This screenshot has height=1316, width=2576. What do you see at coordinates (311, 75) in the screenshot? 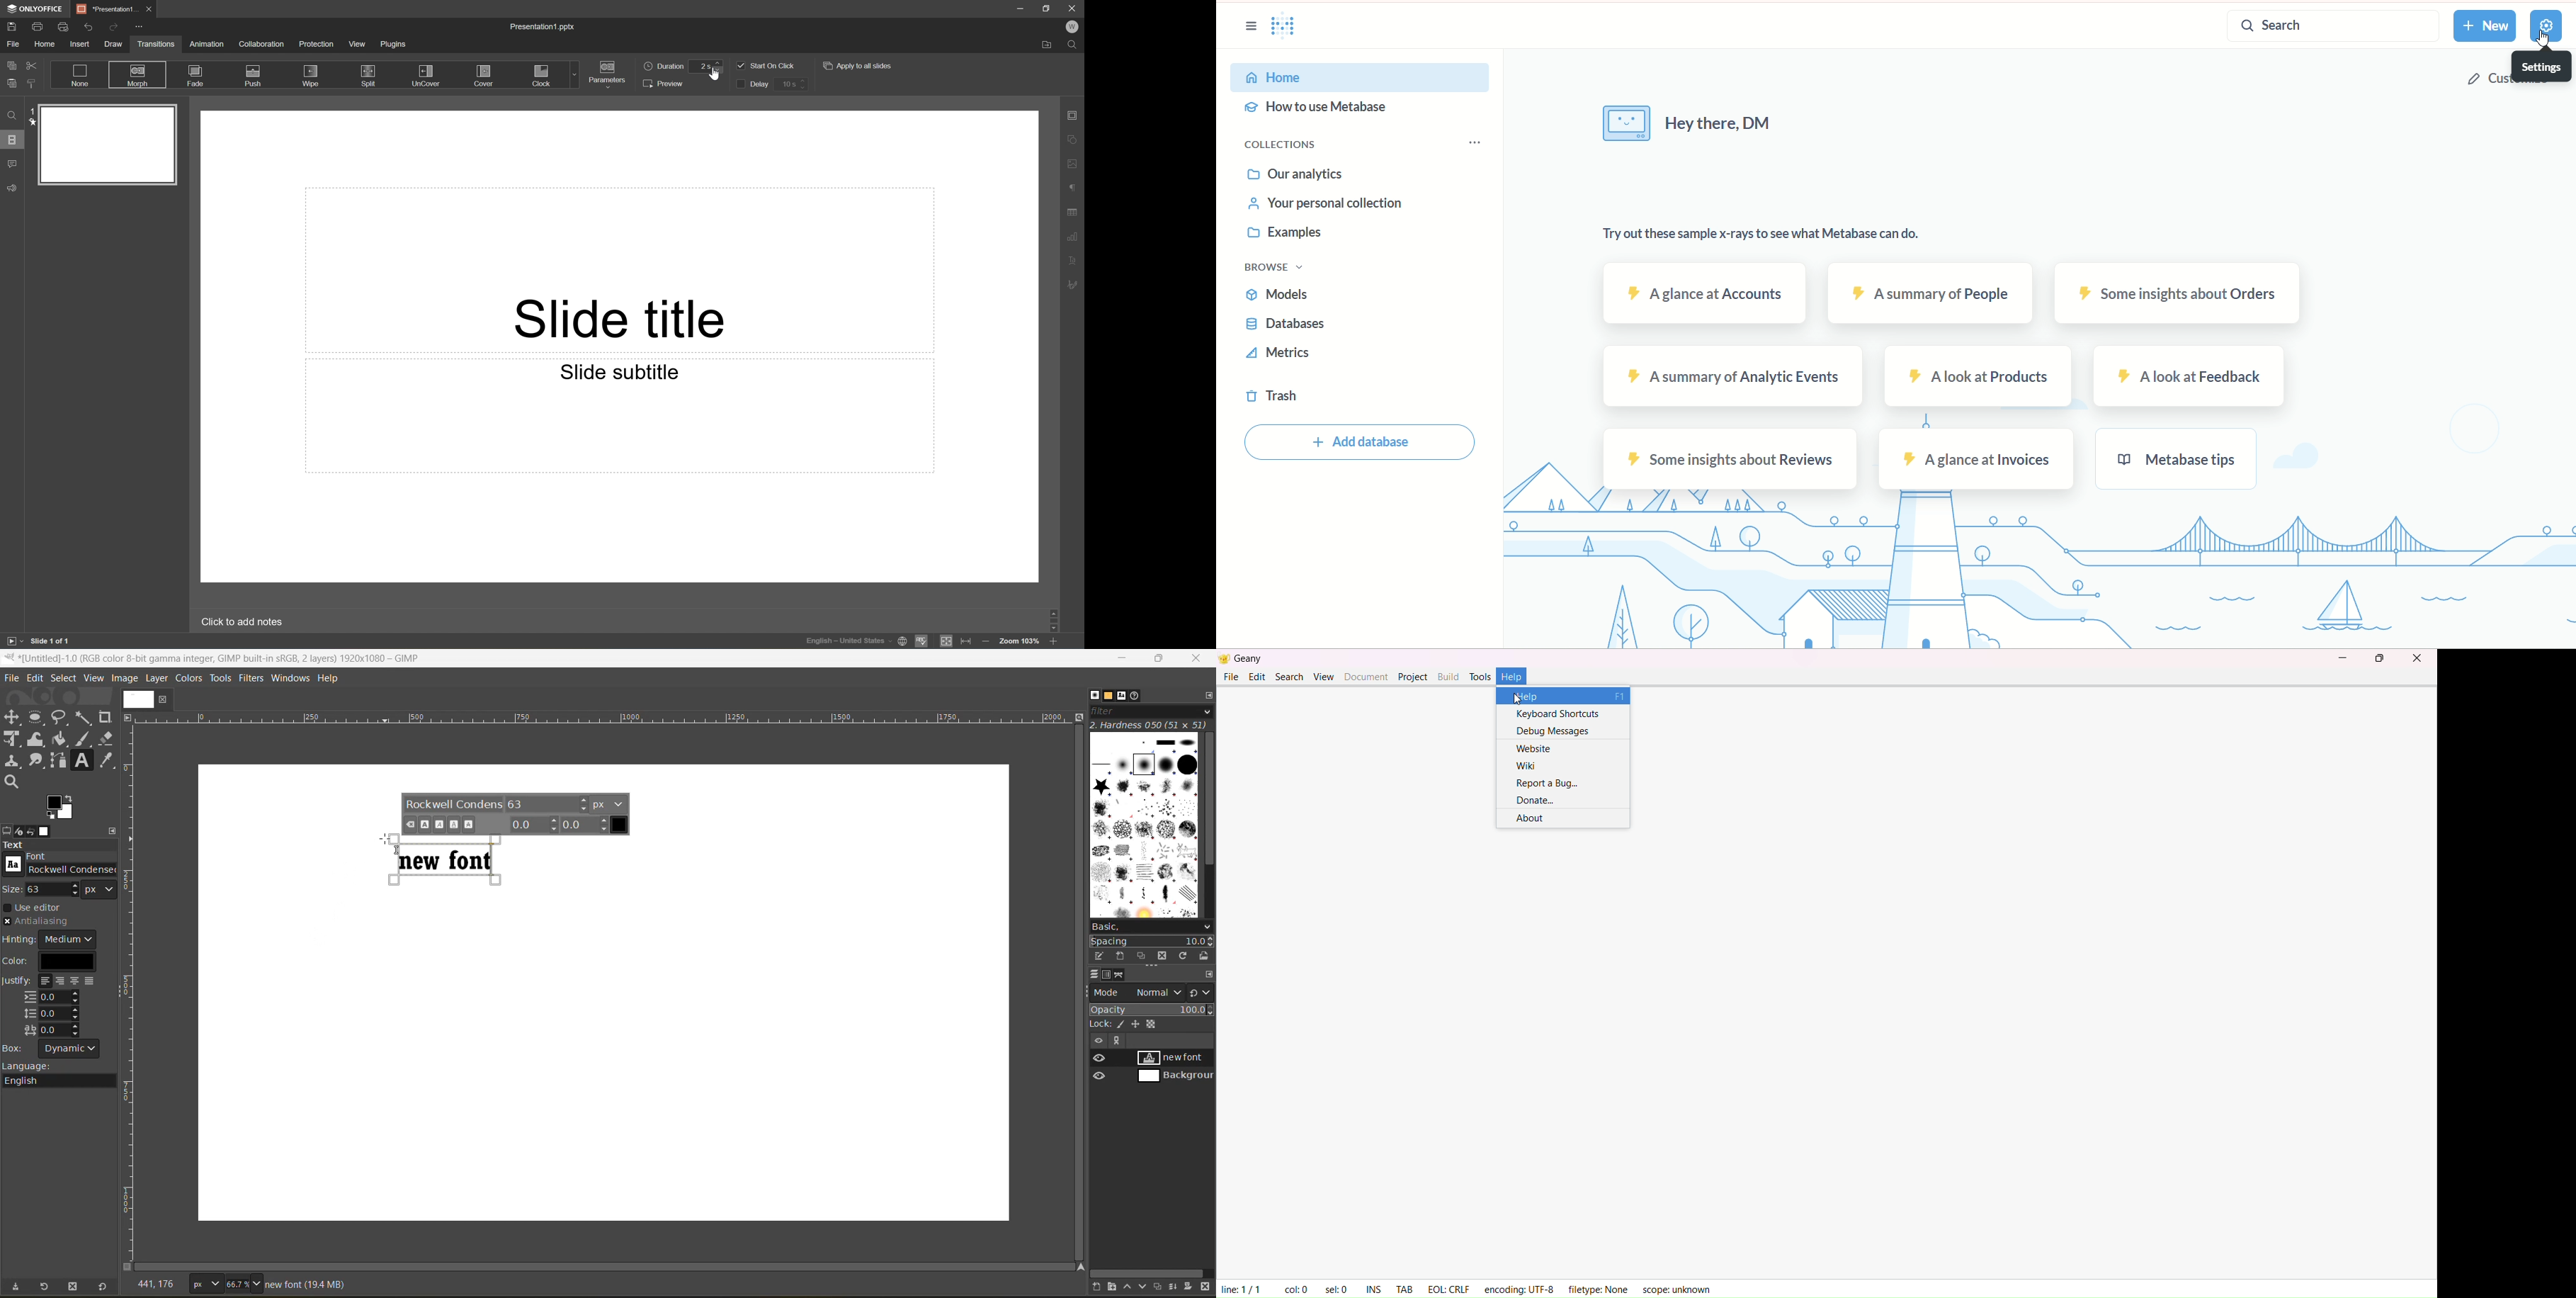
I see `Wipro` at bounding box center [311, 75].